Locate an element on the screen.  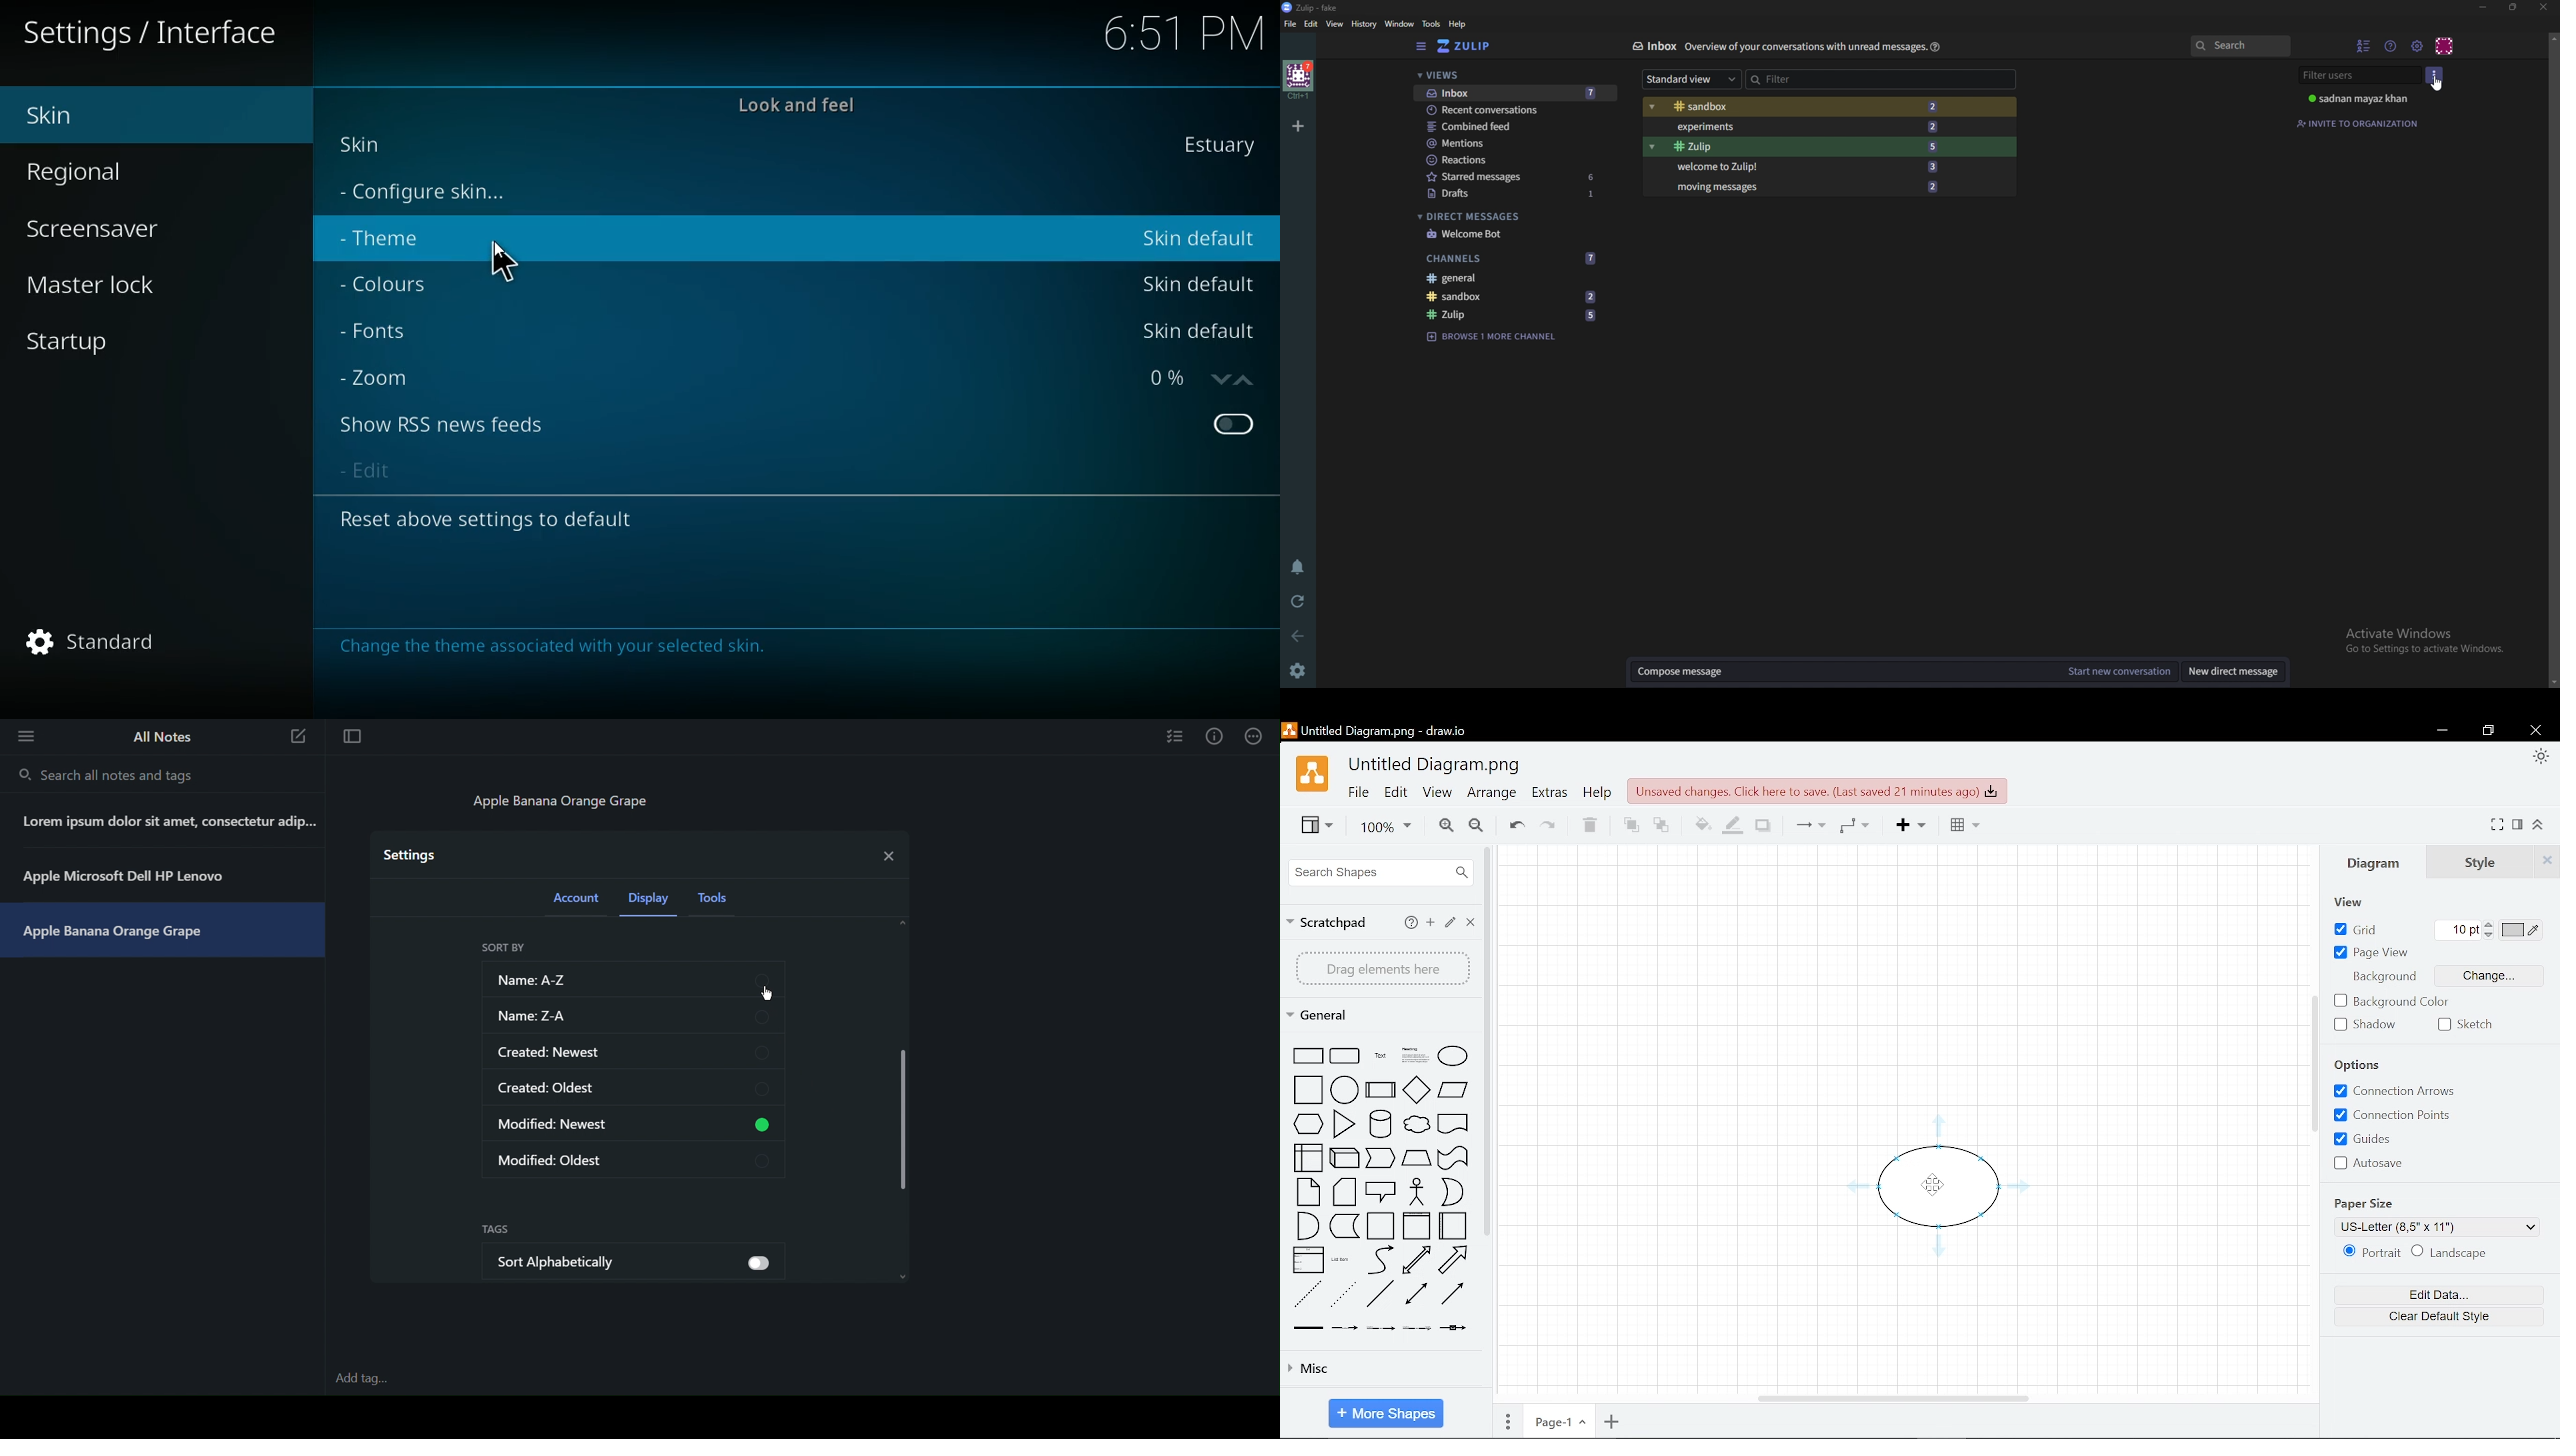
Time - 6:51PM is located at coordinates (1177, 34).